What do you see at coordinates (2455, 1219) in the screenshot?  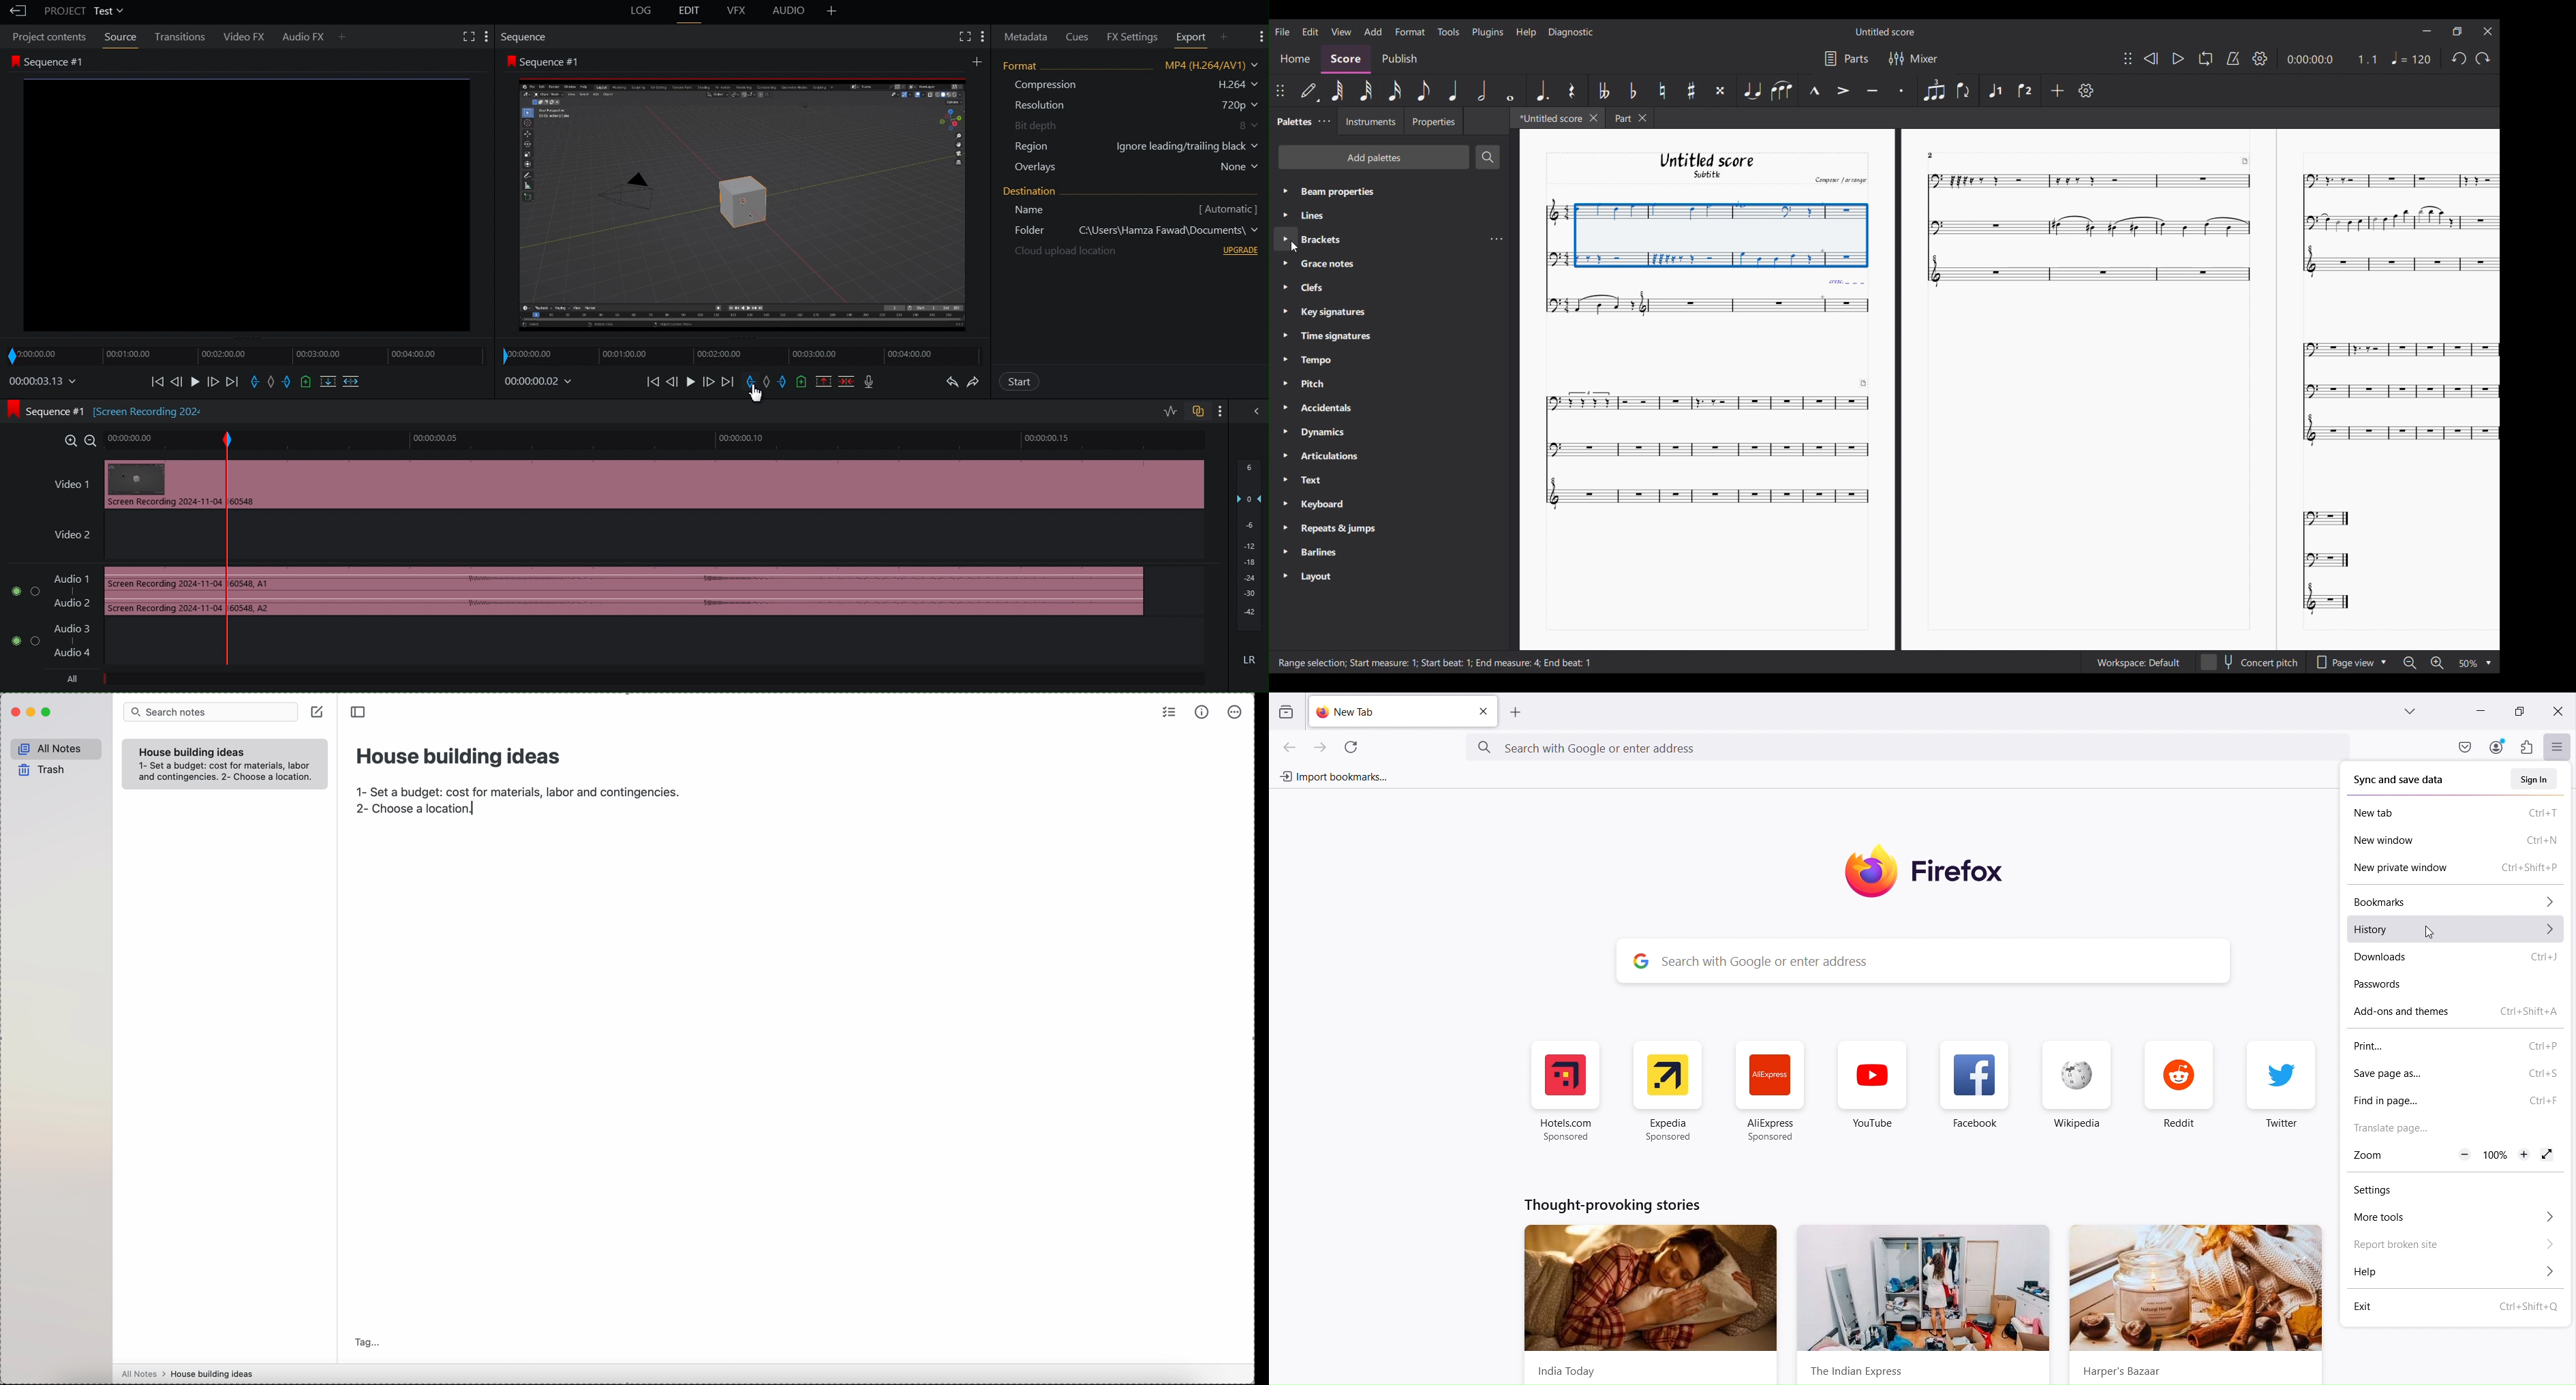 I see `More tools` at bounding box center [2455, 1219].